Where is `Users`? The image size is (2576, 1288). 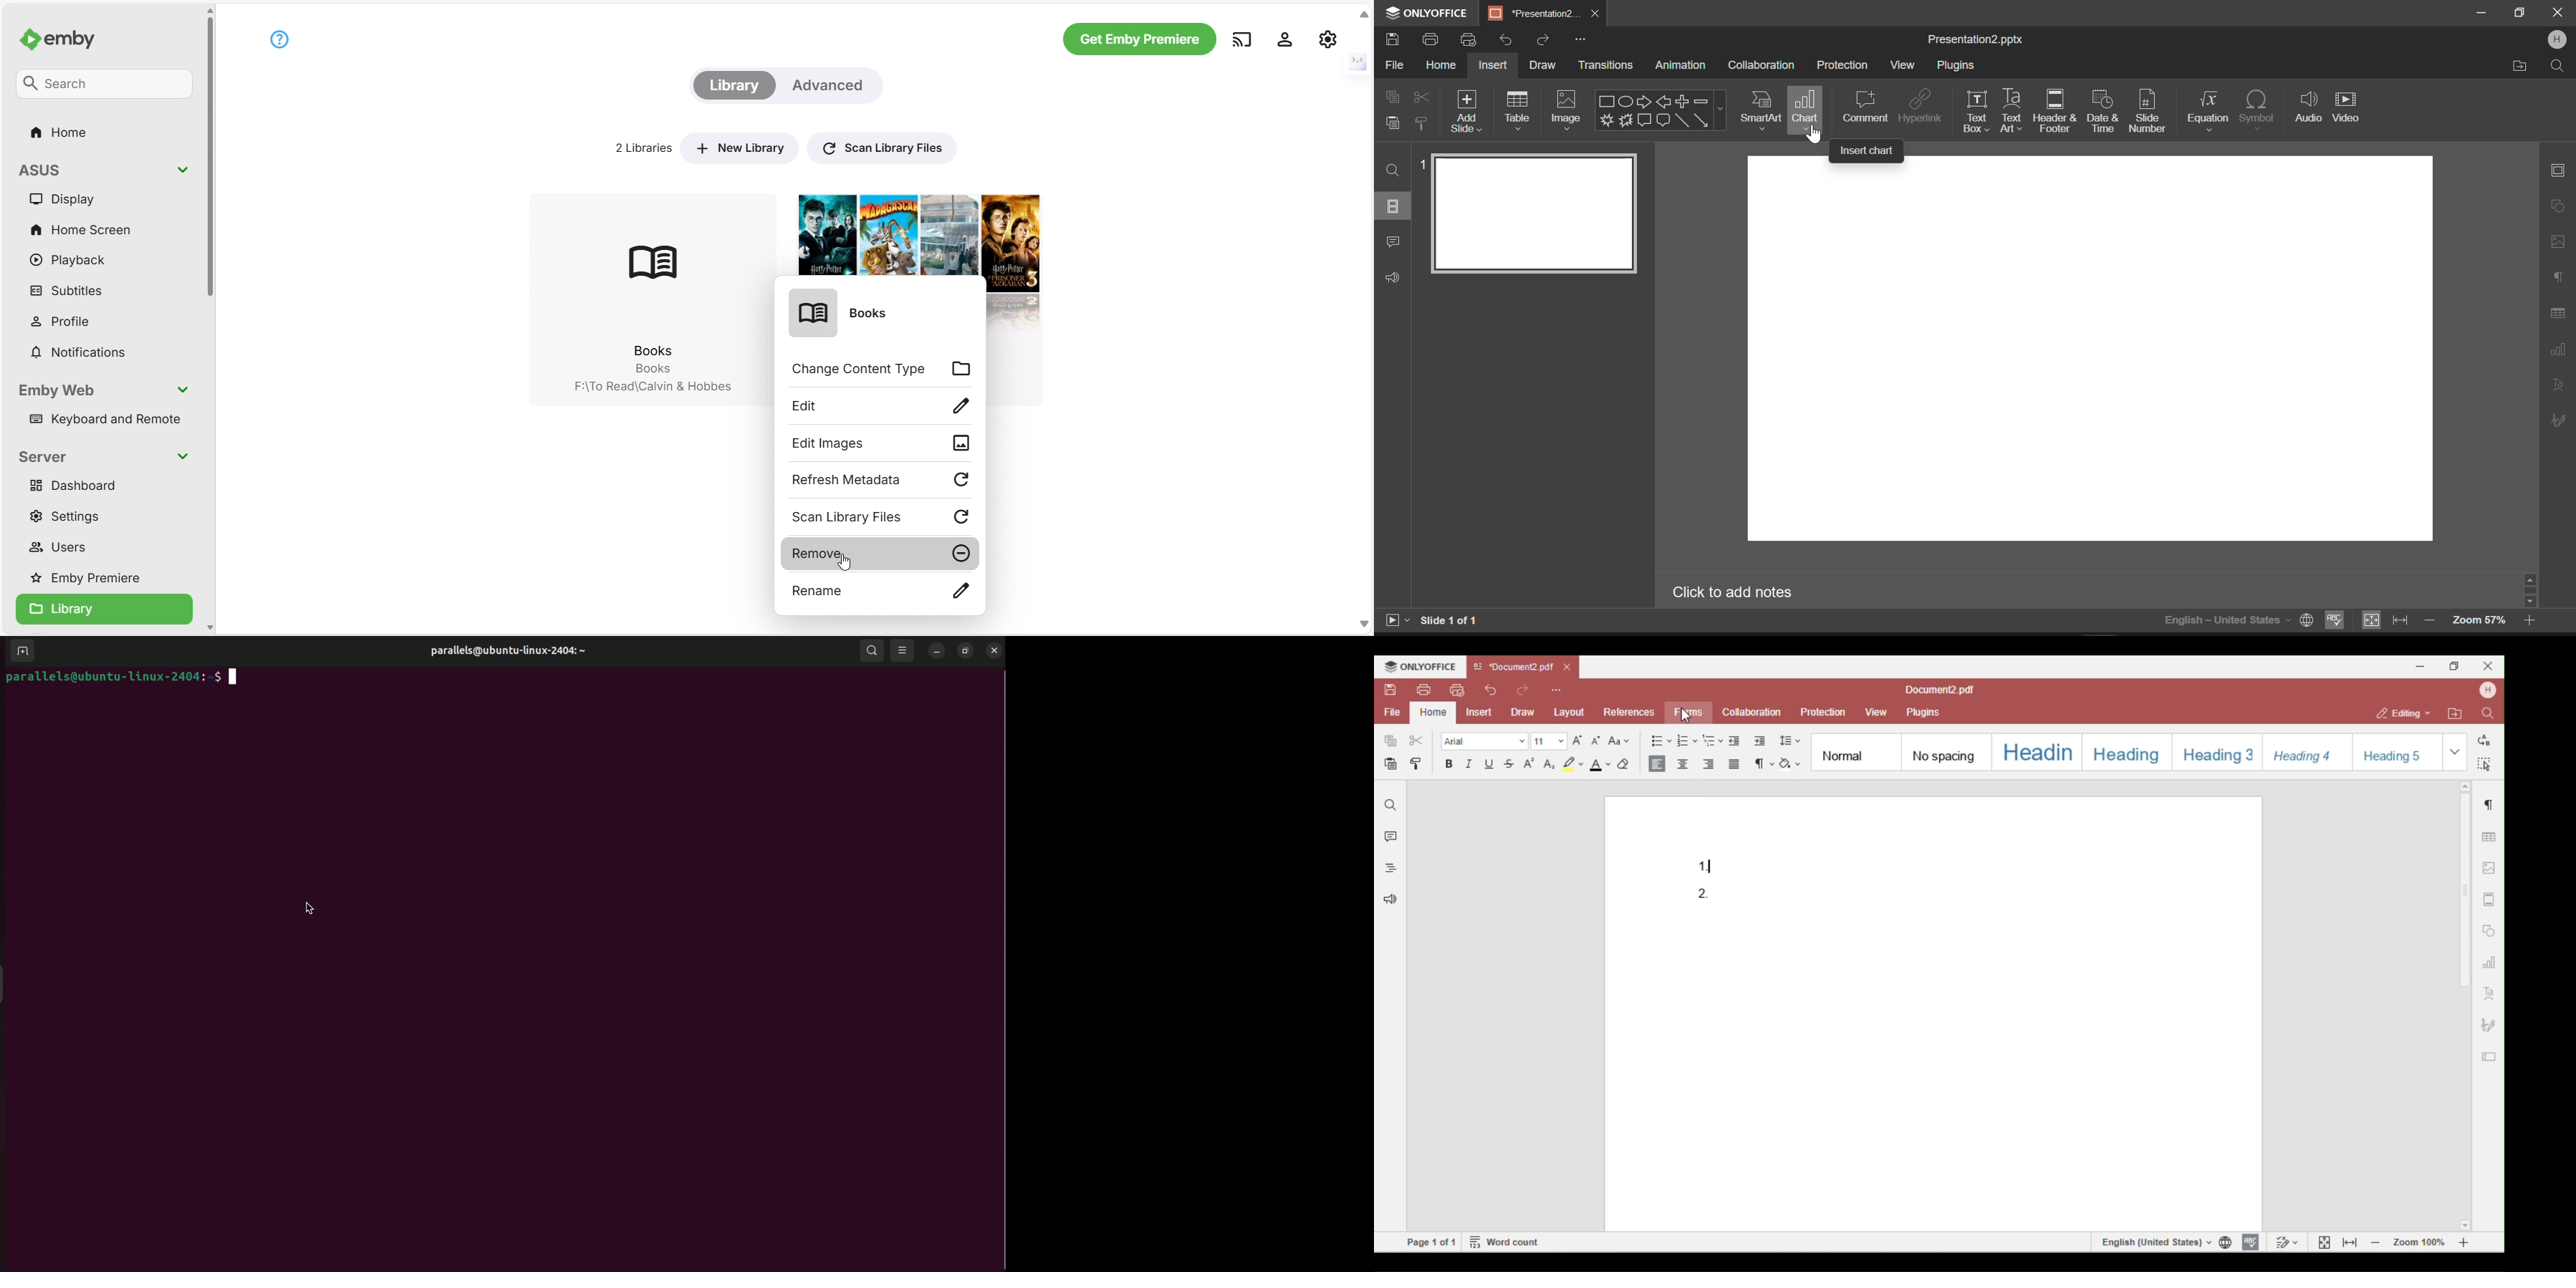
Users is located at coordinates (64, 549).